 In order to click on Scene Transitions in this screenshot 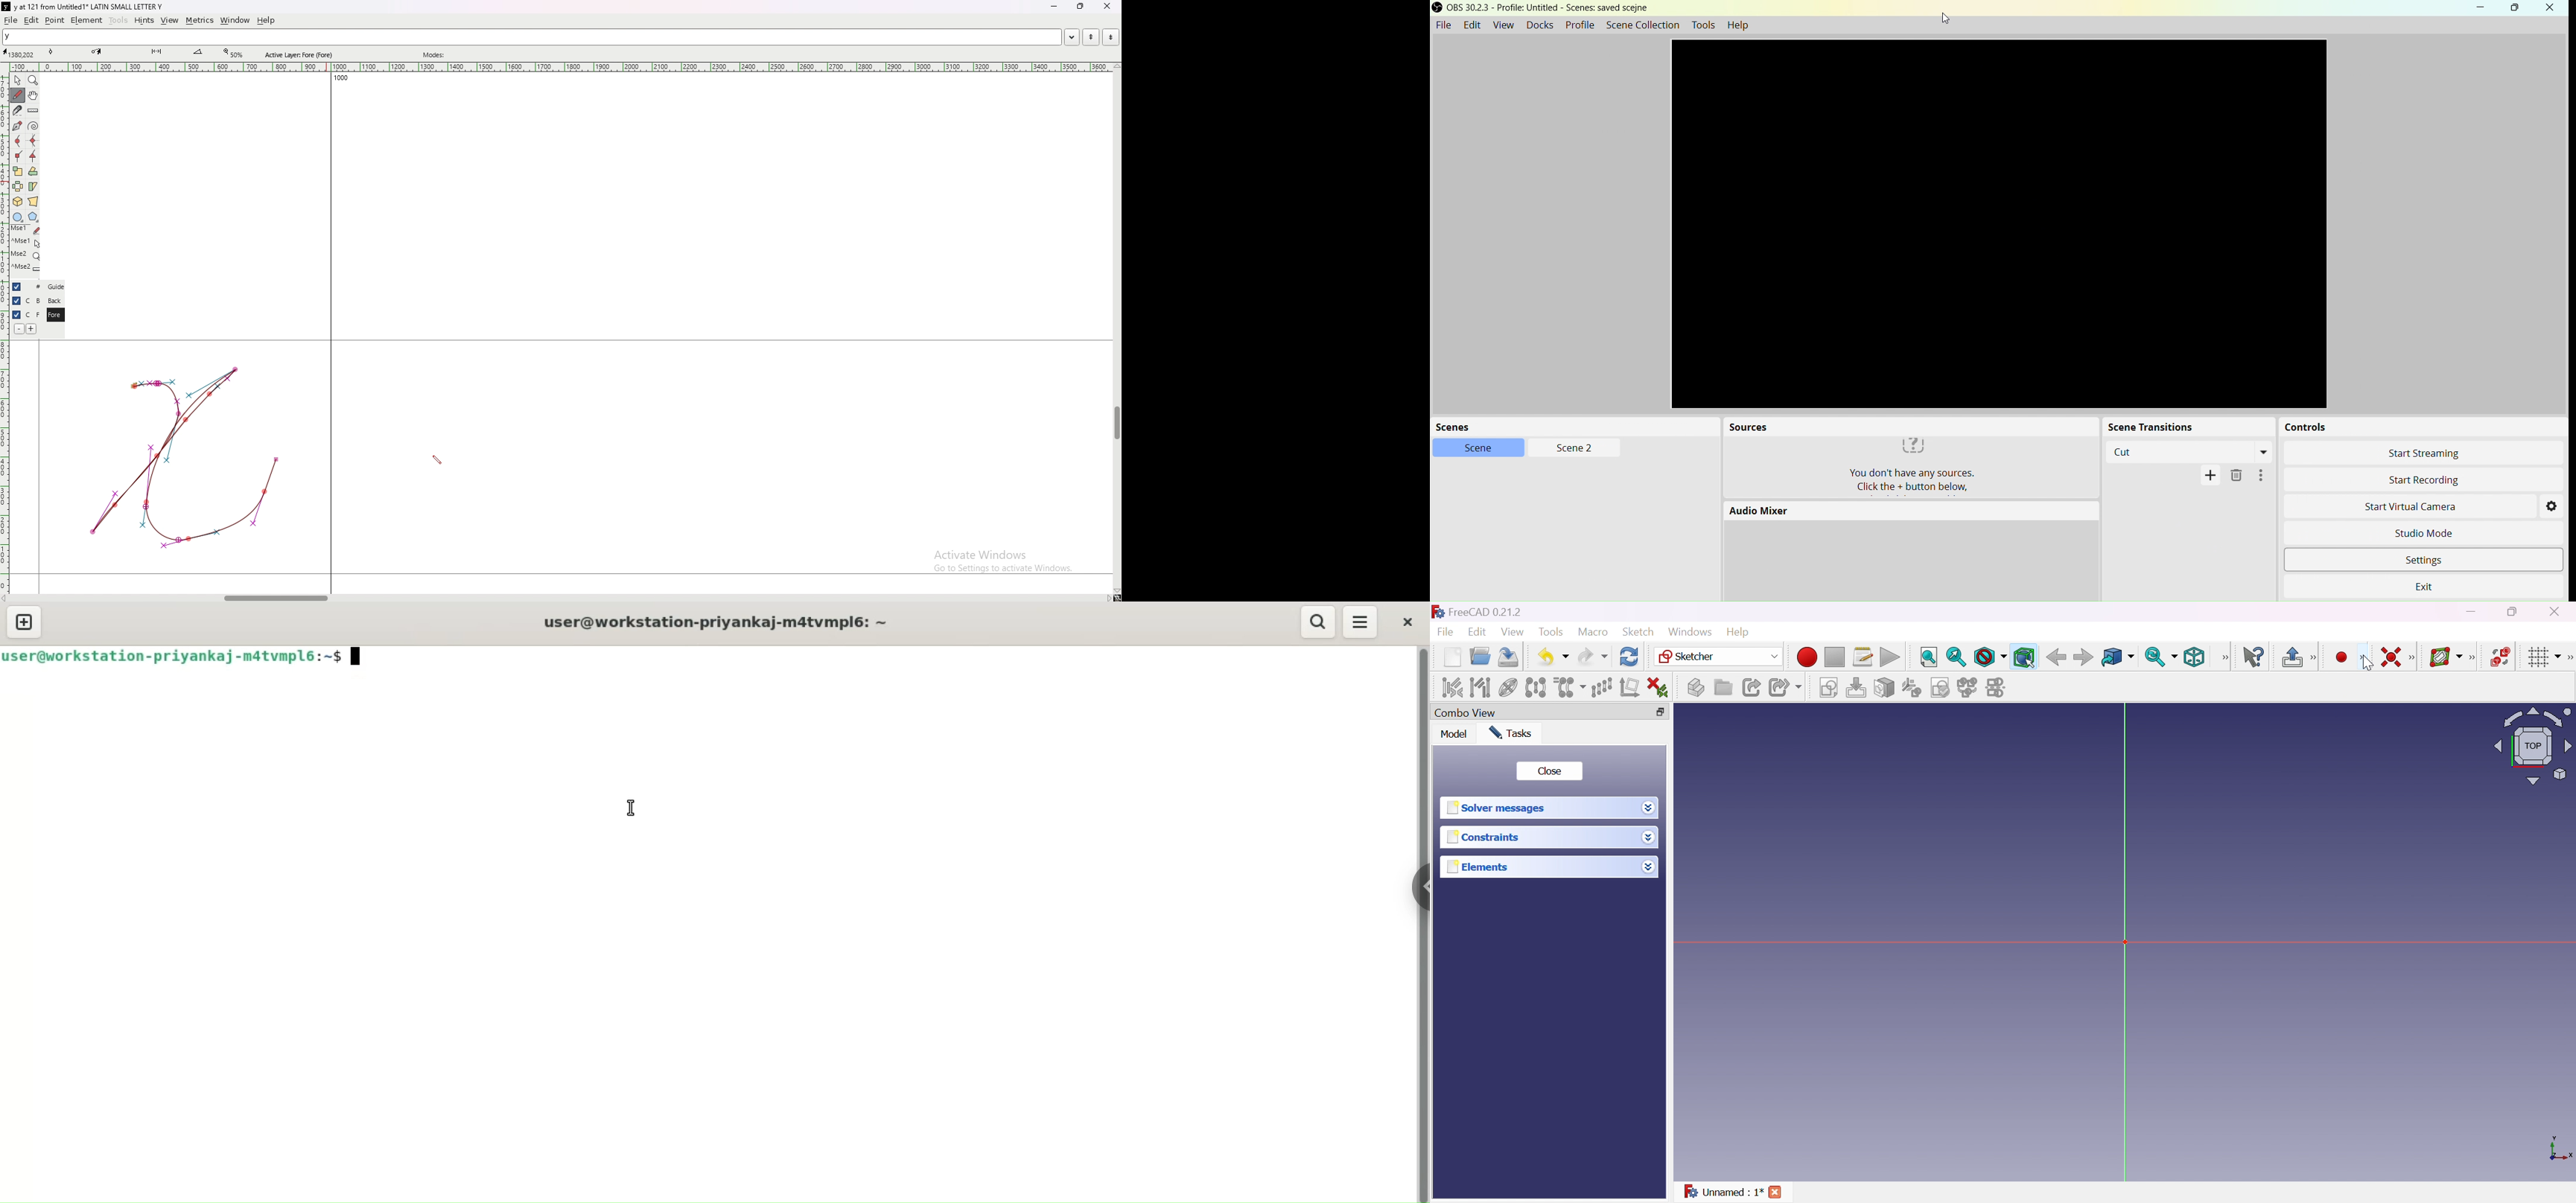, I will do `click(2185, 428)`.